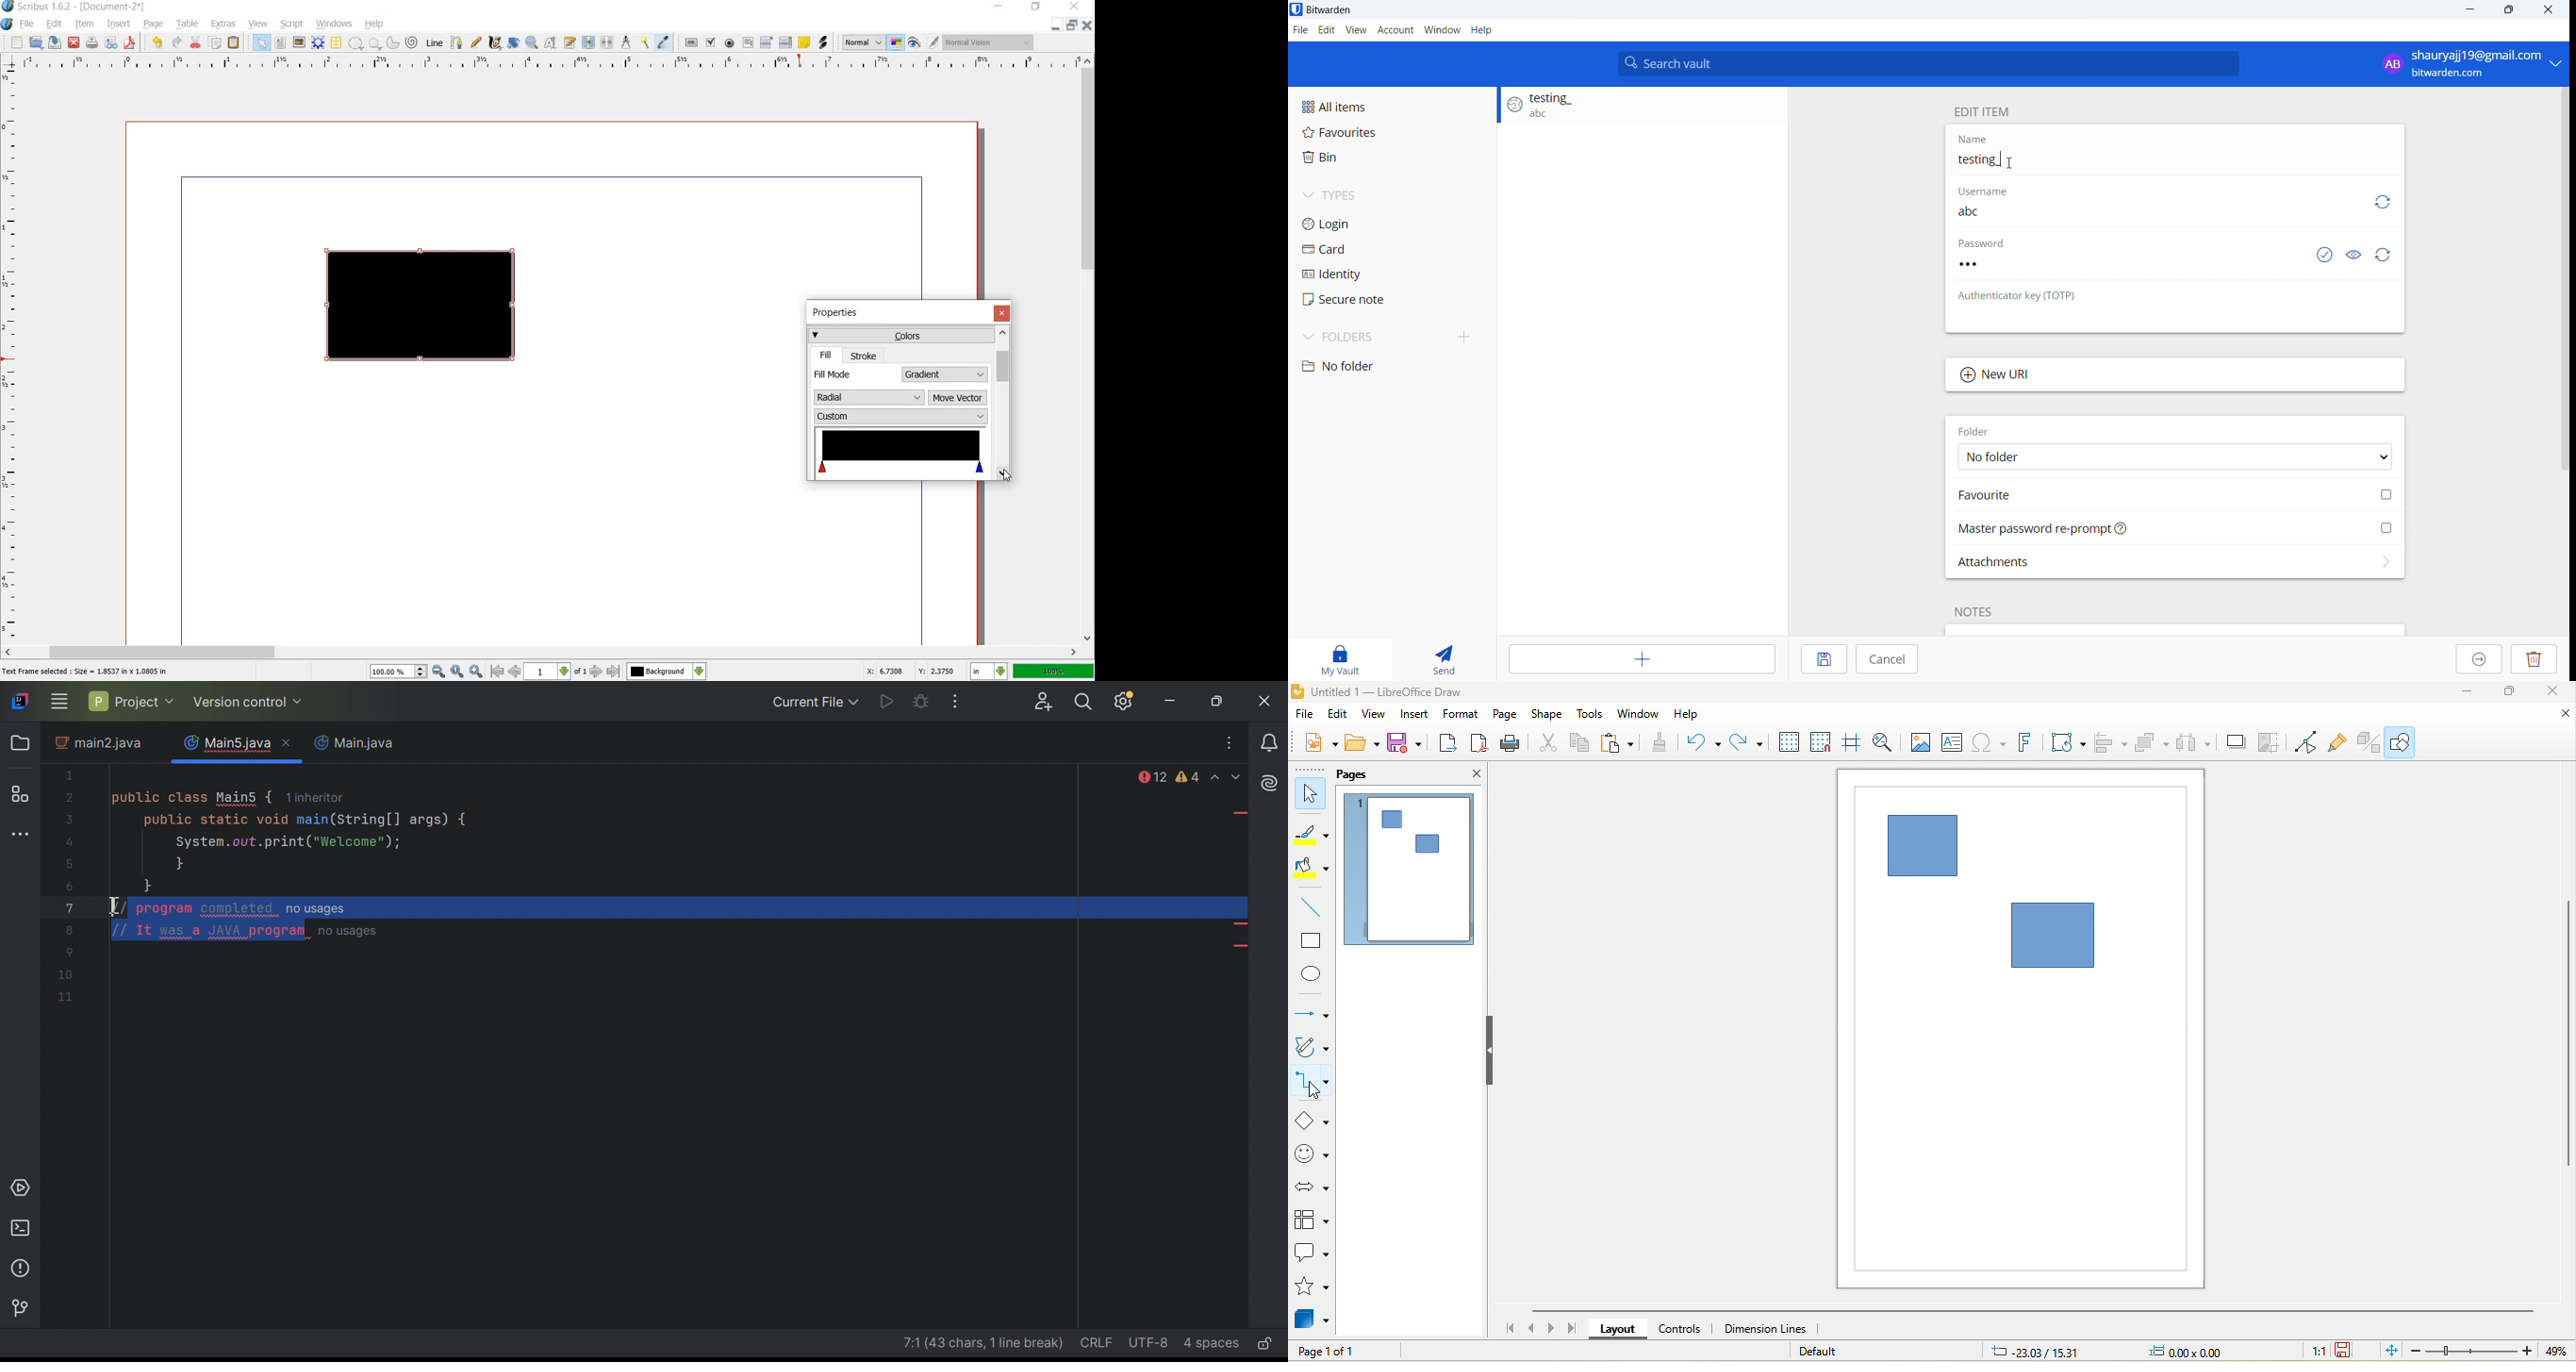  I want to click on toggle color management system, so click(897, 43).